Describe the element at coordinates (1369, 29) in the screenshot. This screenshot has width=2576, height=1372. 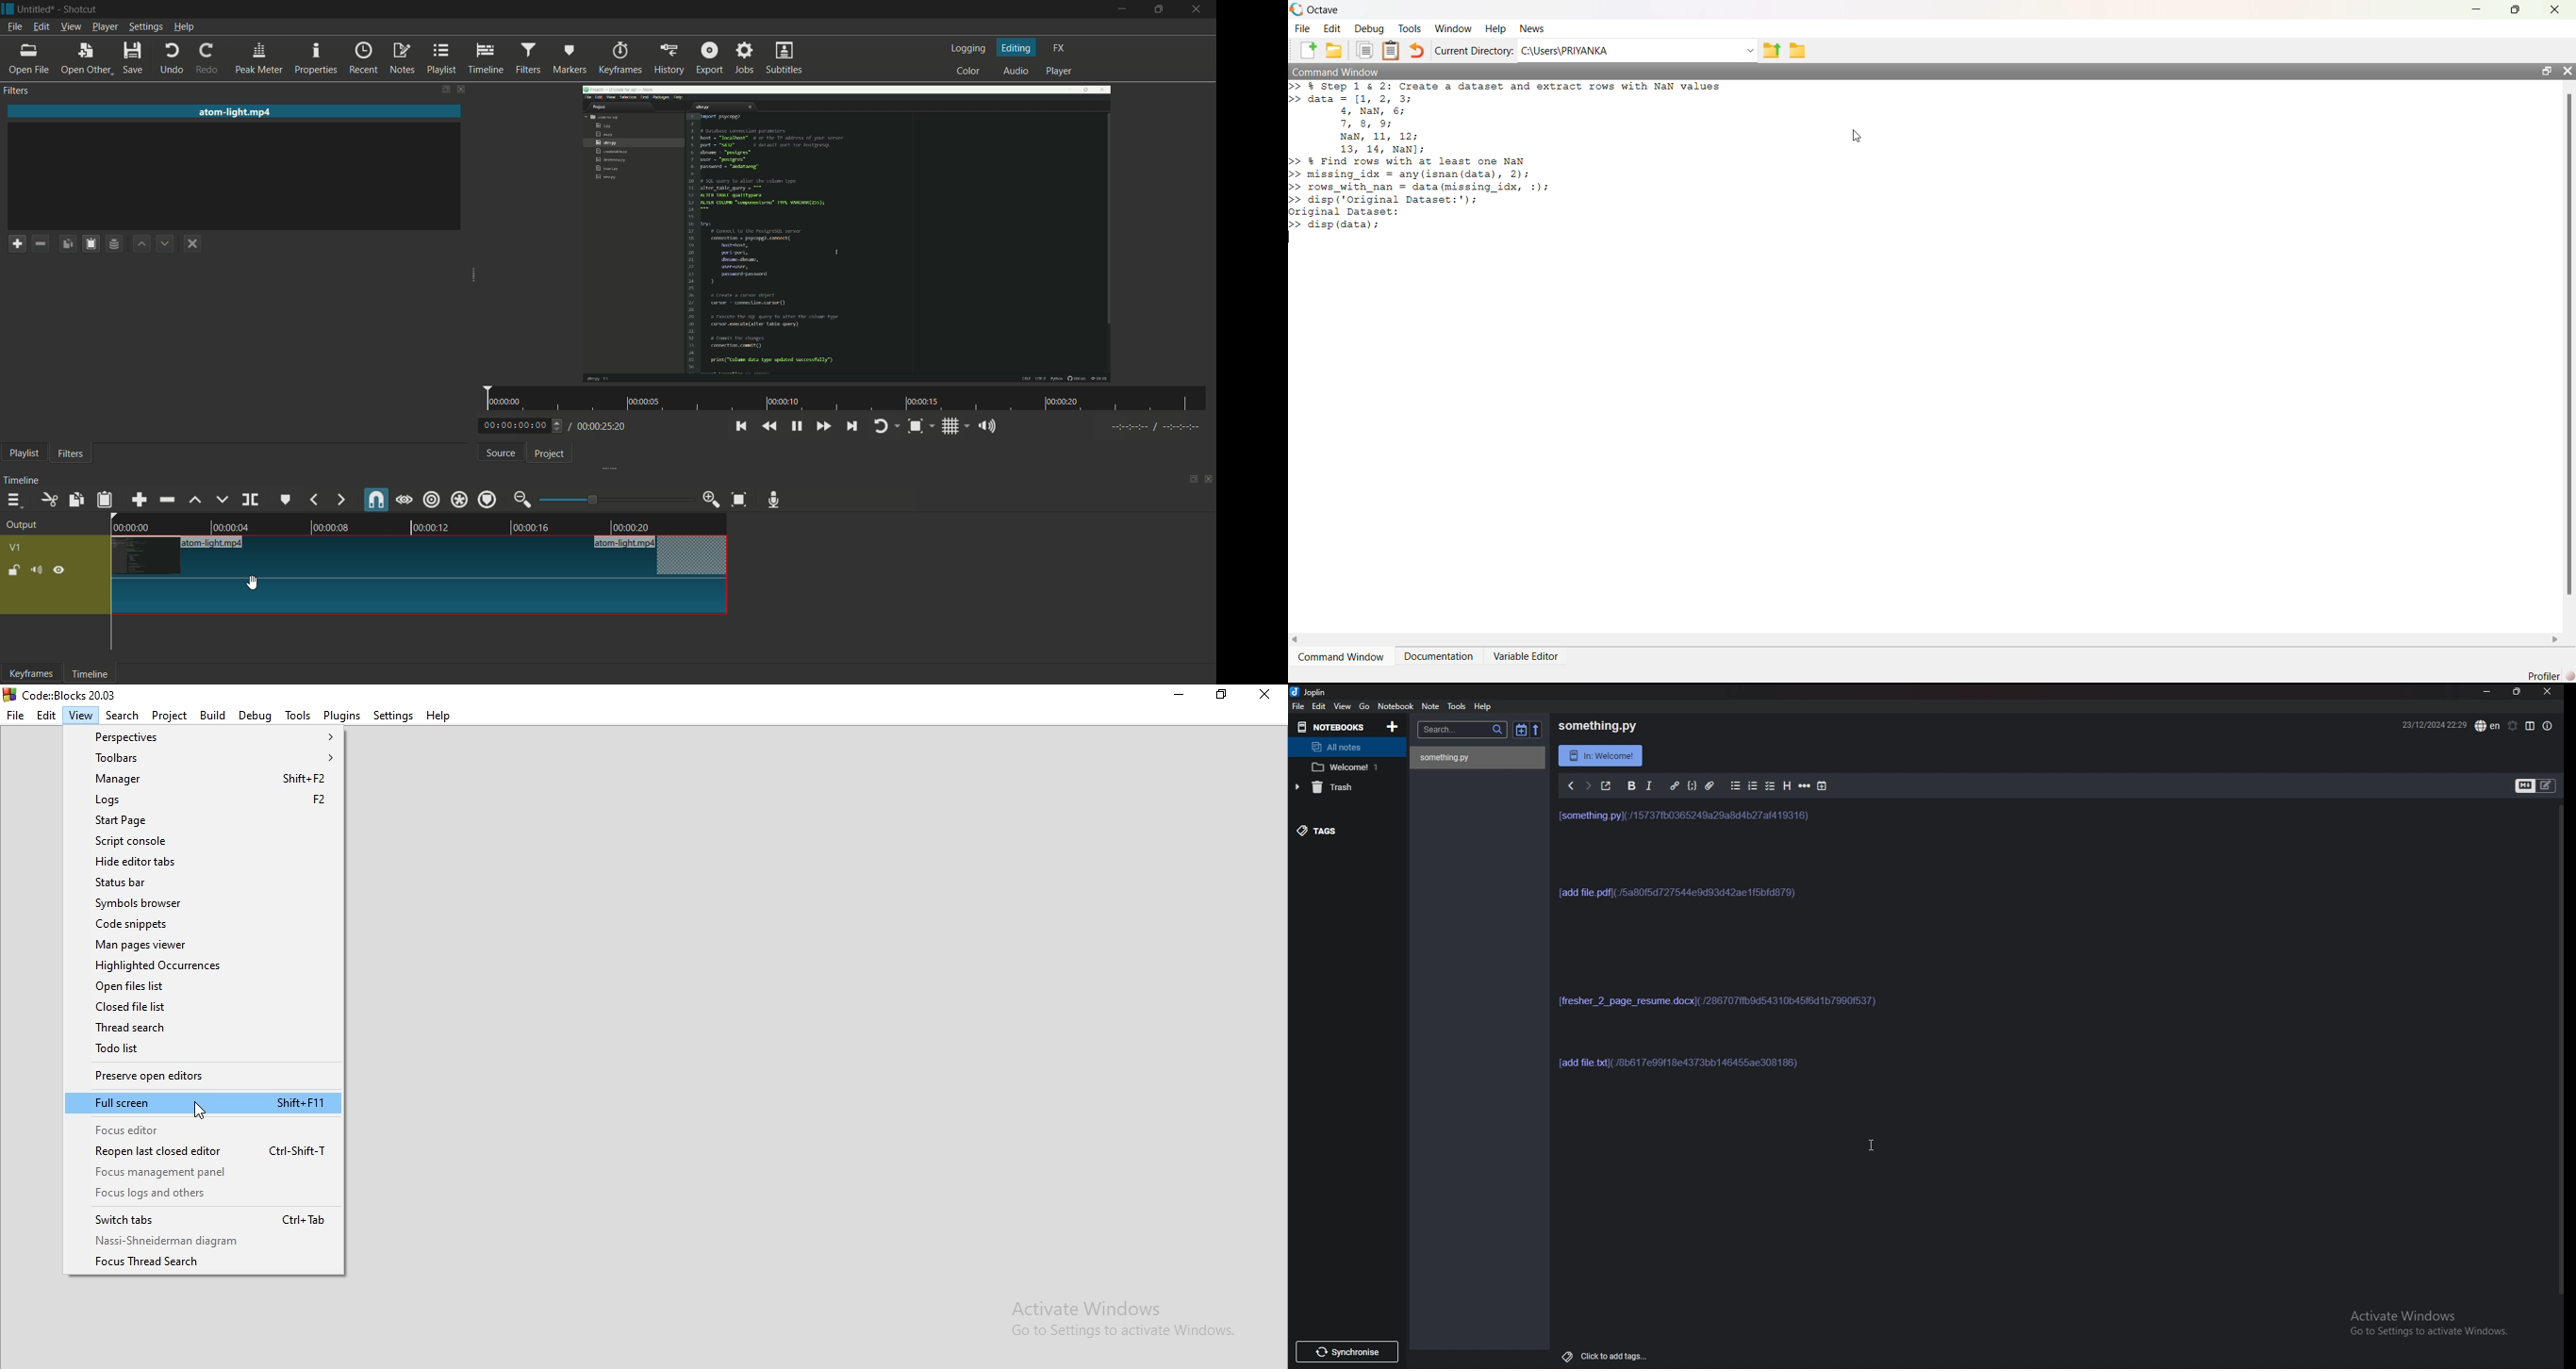
I see `Debug` at that location.